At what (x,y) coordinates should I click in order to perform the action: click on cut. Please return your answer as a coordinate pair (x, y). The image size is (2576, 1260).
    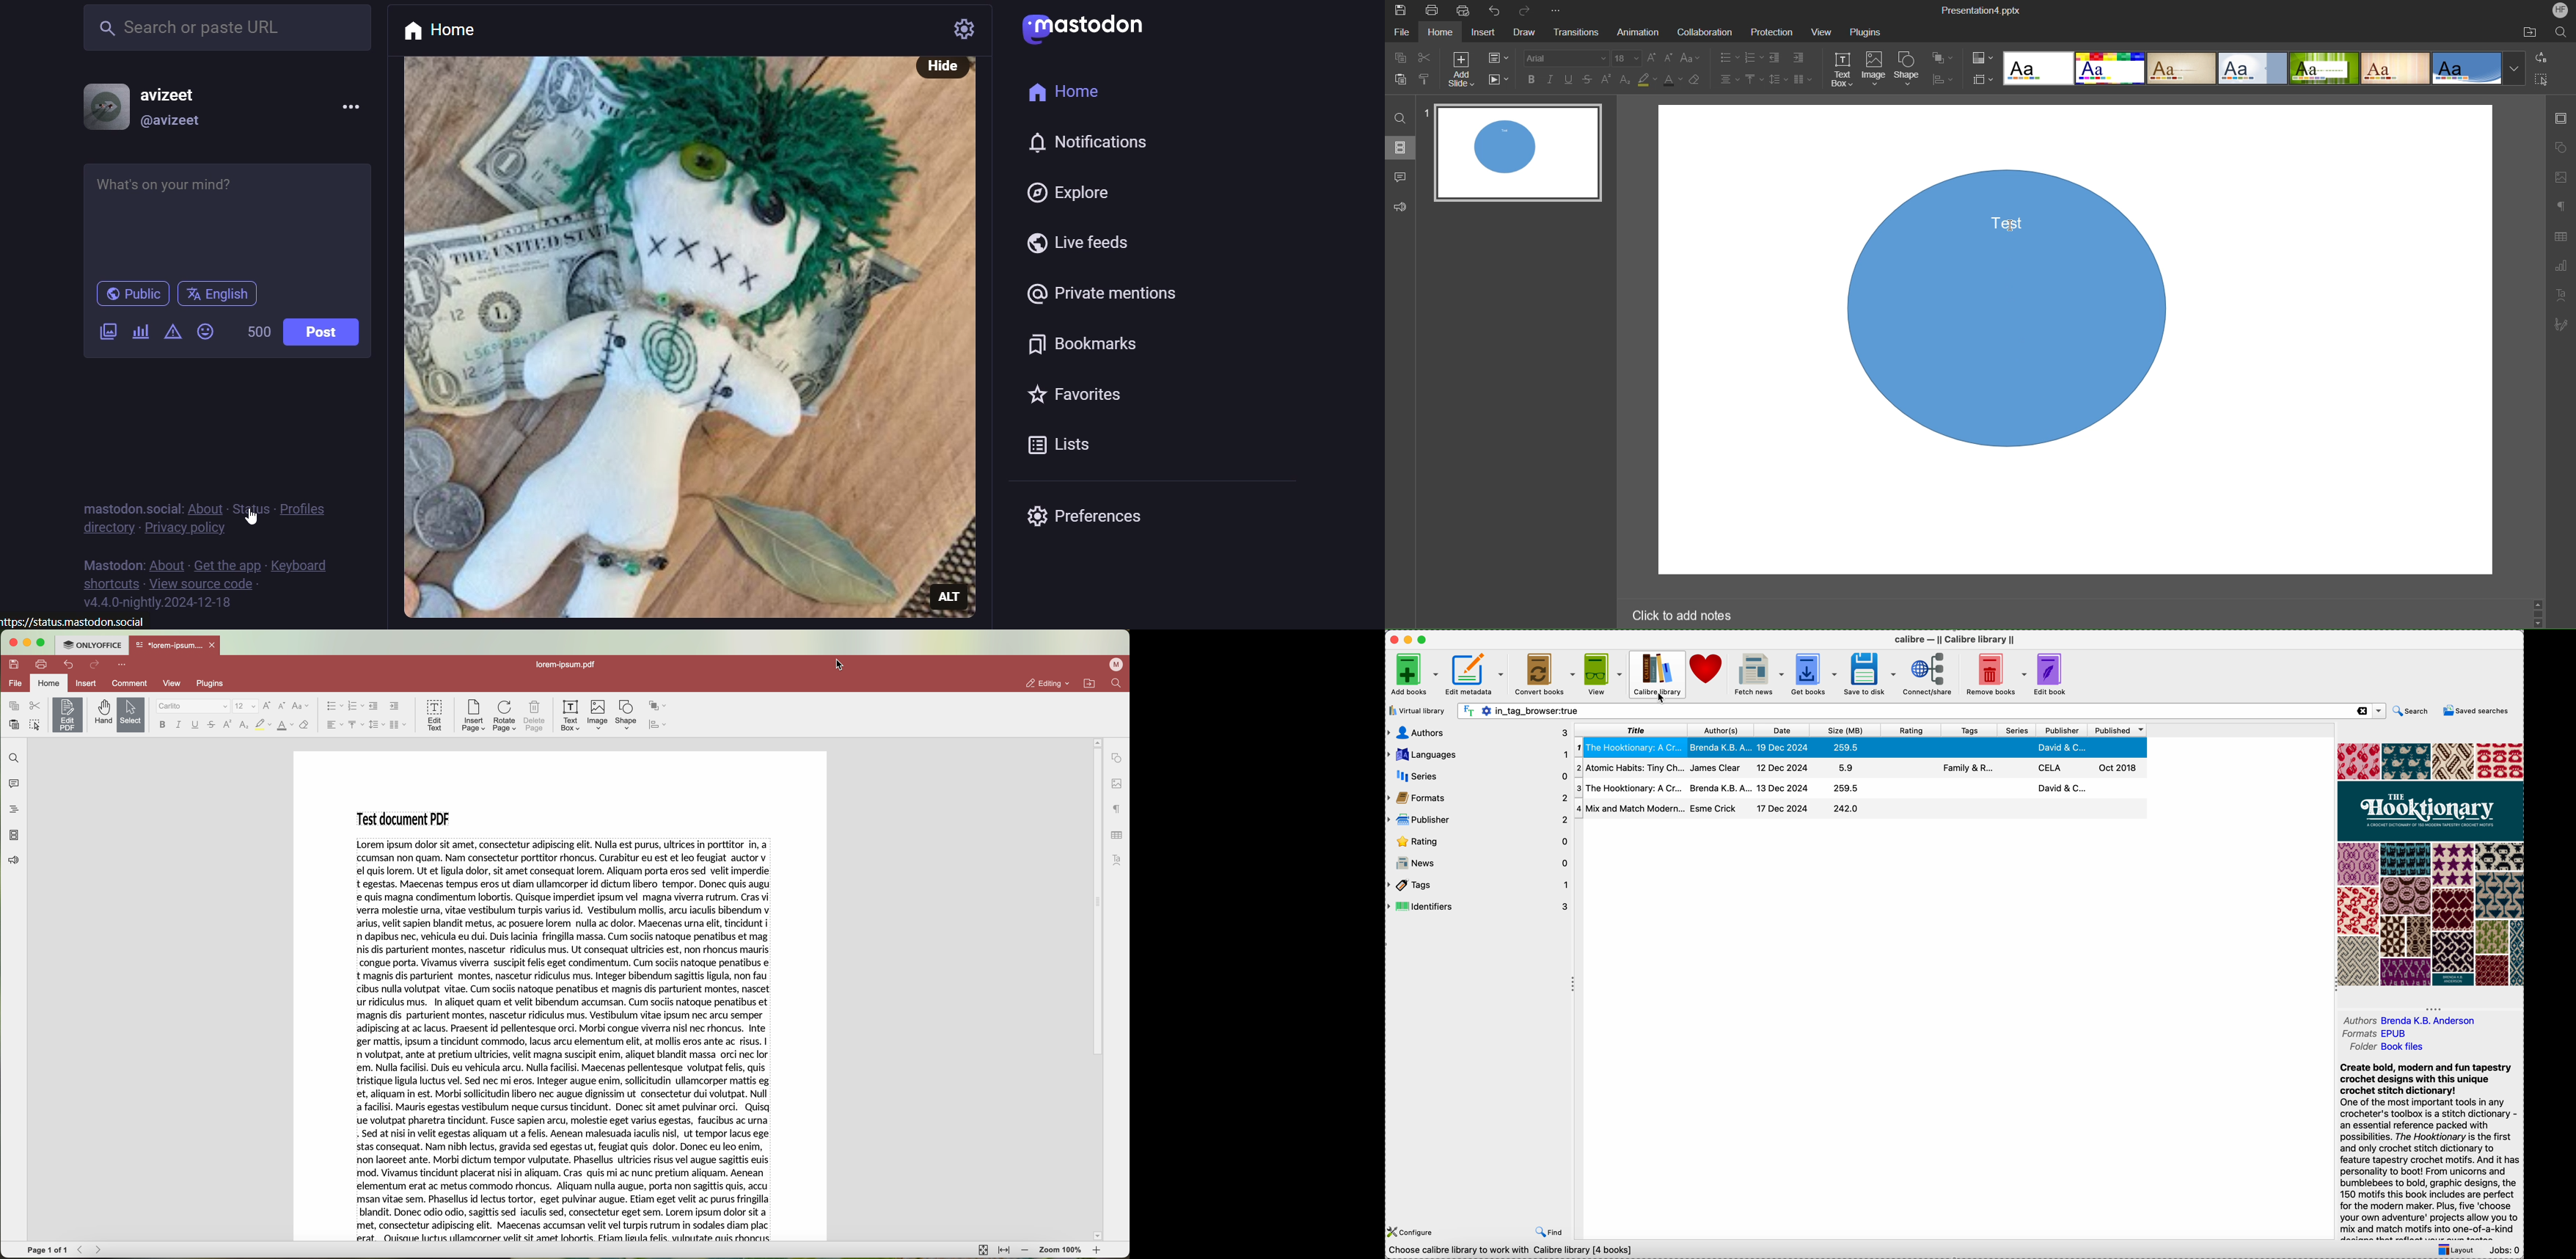
    Looking at the image, I should click on (34, 705).